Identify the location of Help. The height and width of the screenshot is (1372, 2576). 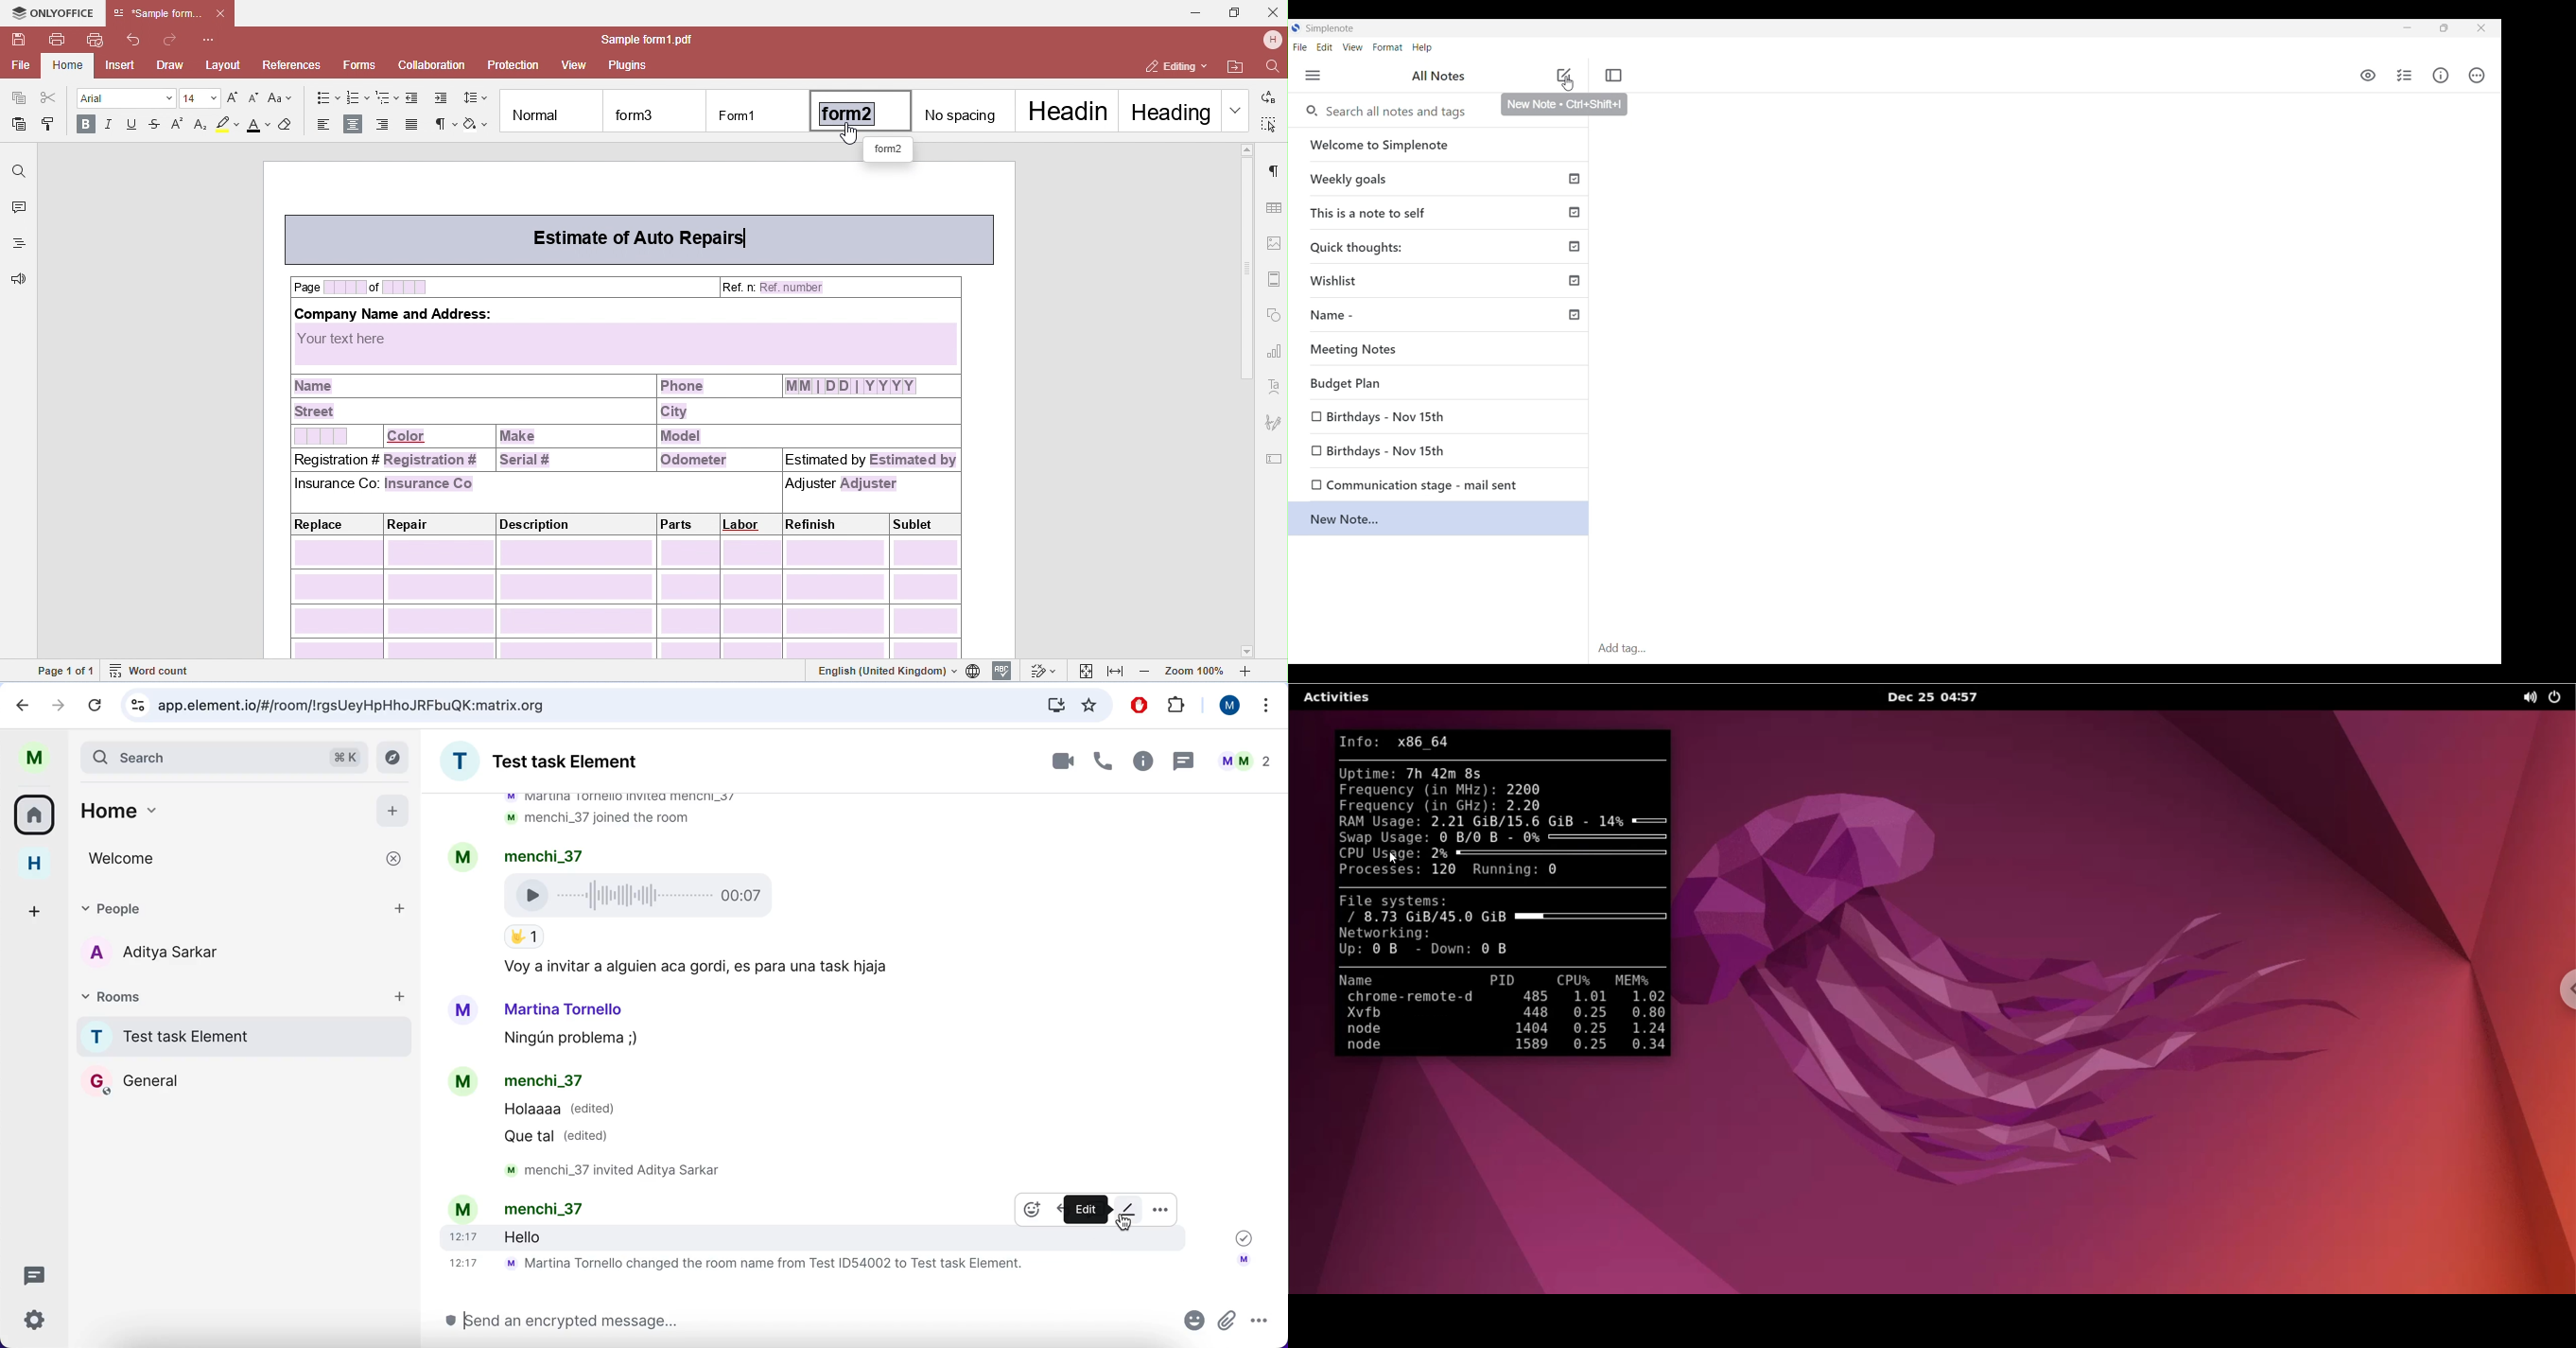
(1422, 48).